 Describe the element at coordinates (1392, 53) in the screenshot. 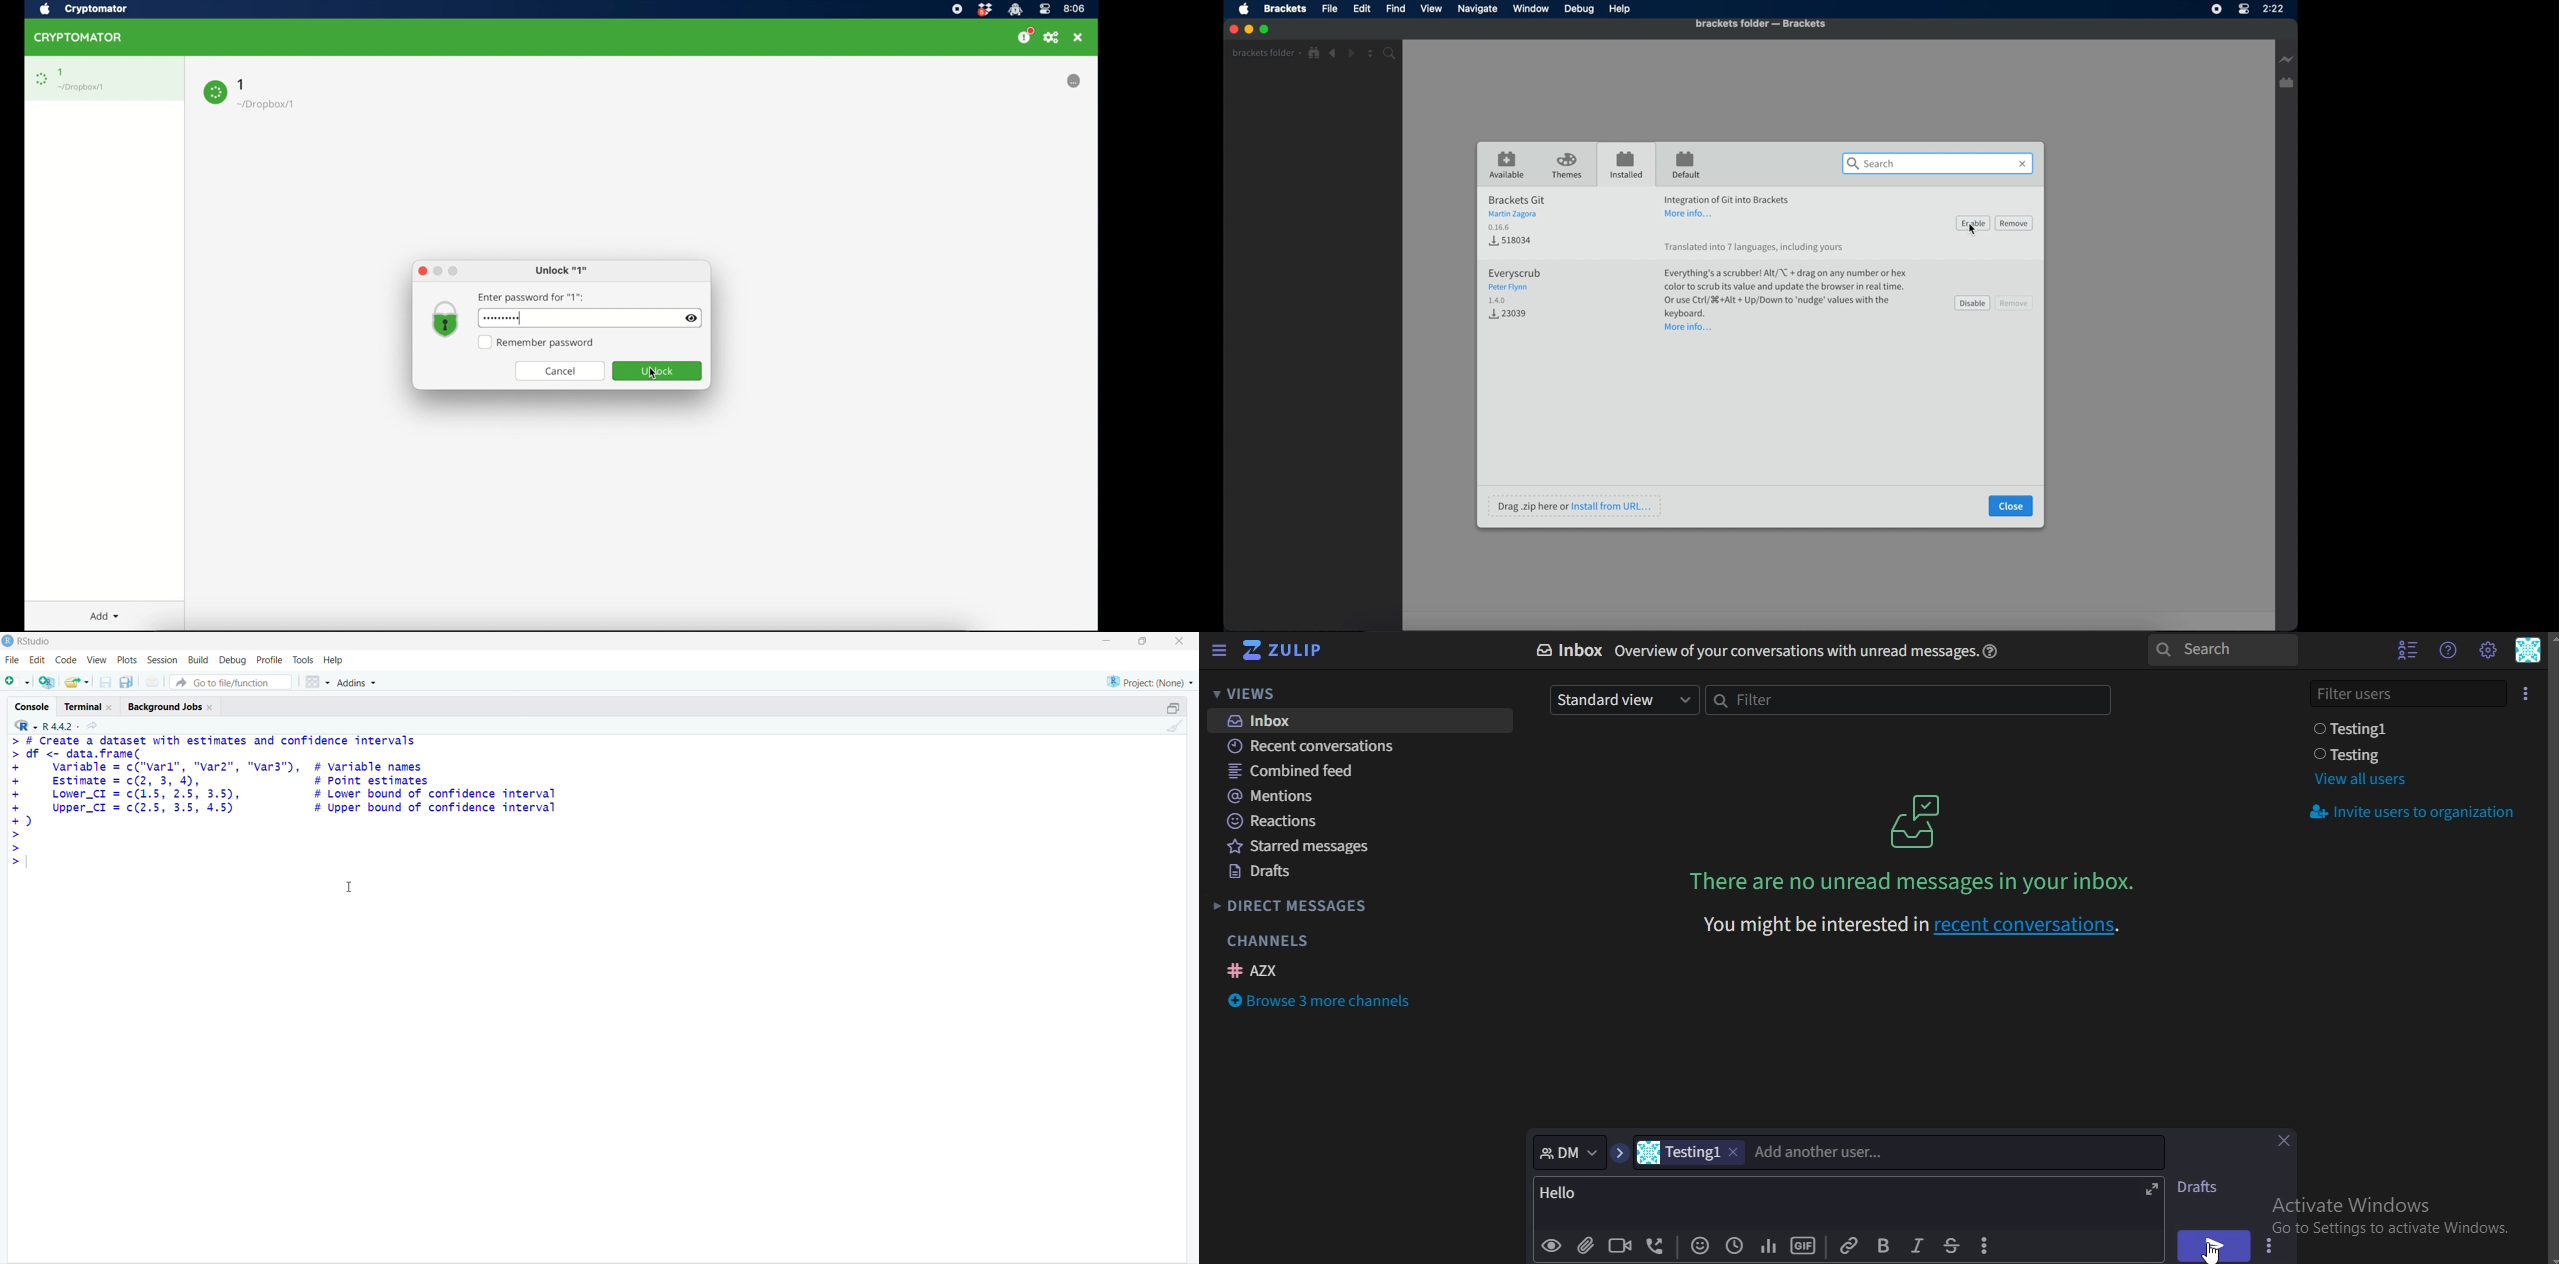

I see `search bar` at that location.